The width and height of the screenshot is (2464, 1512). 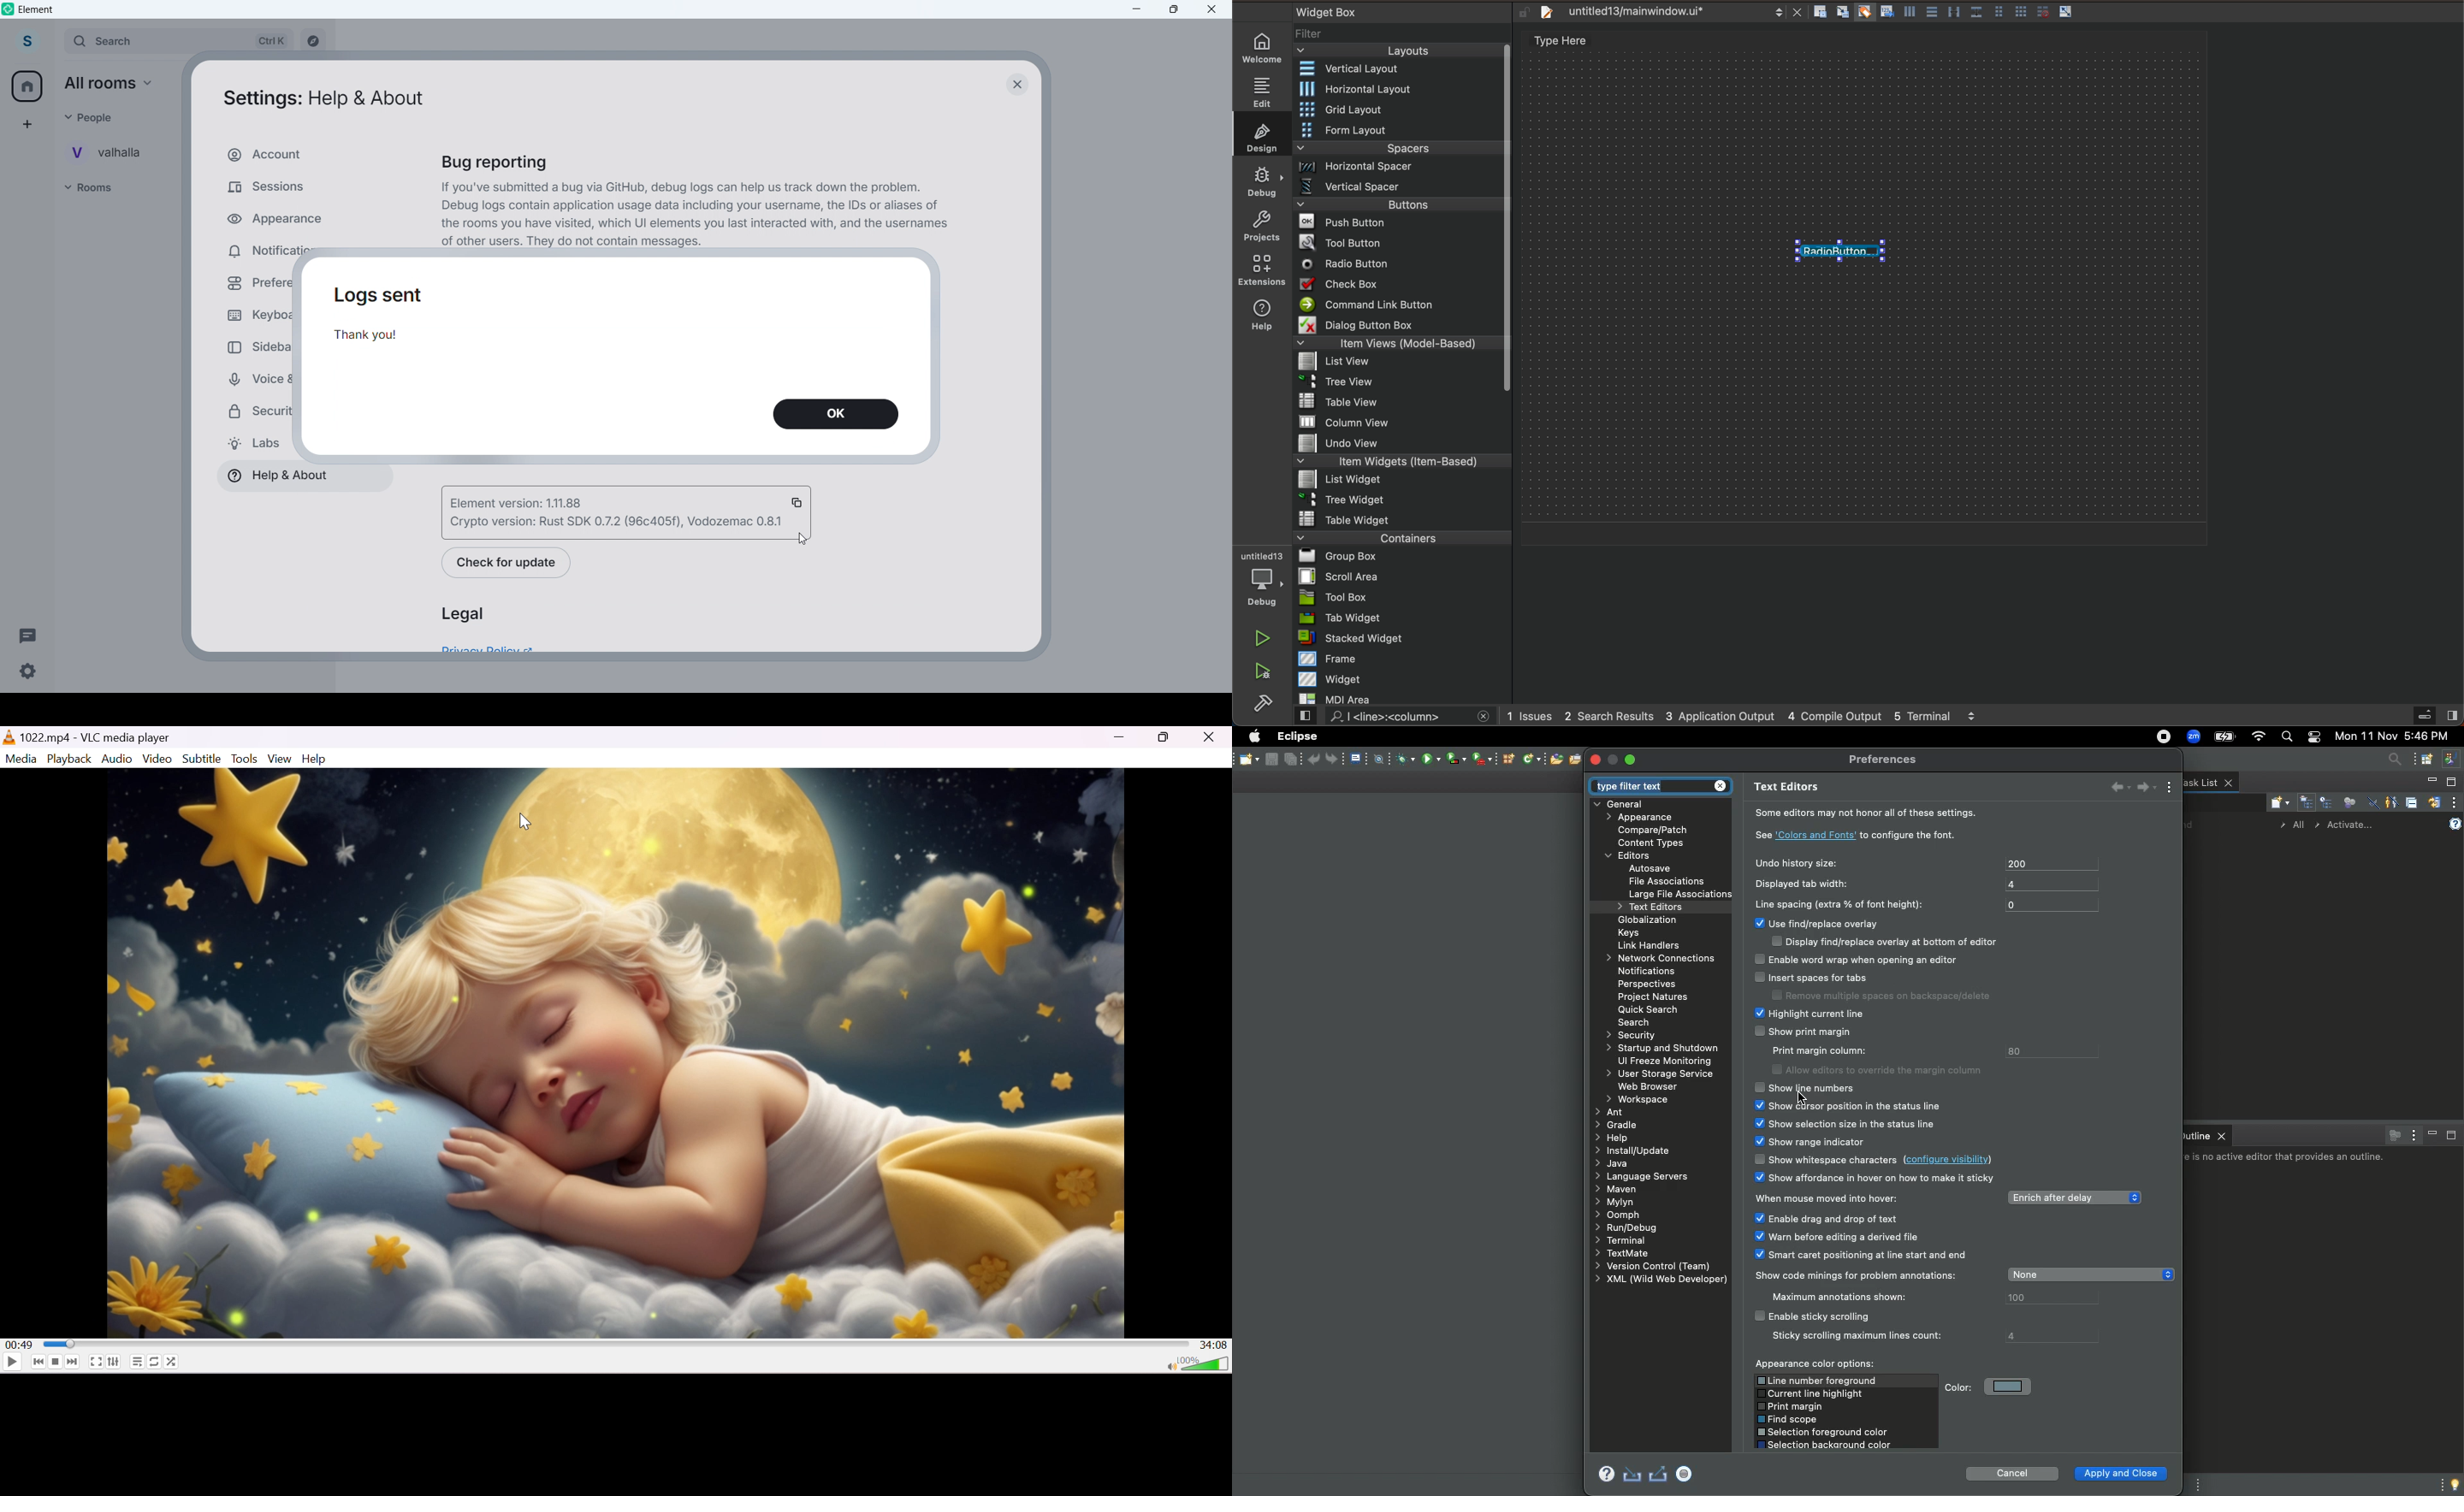 I want to click on Focus on workweek, so click(x=2348, y=801).